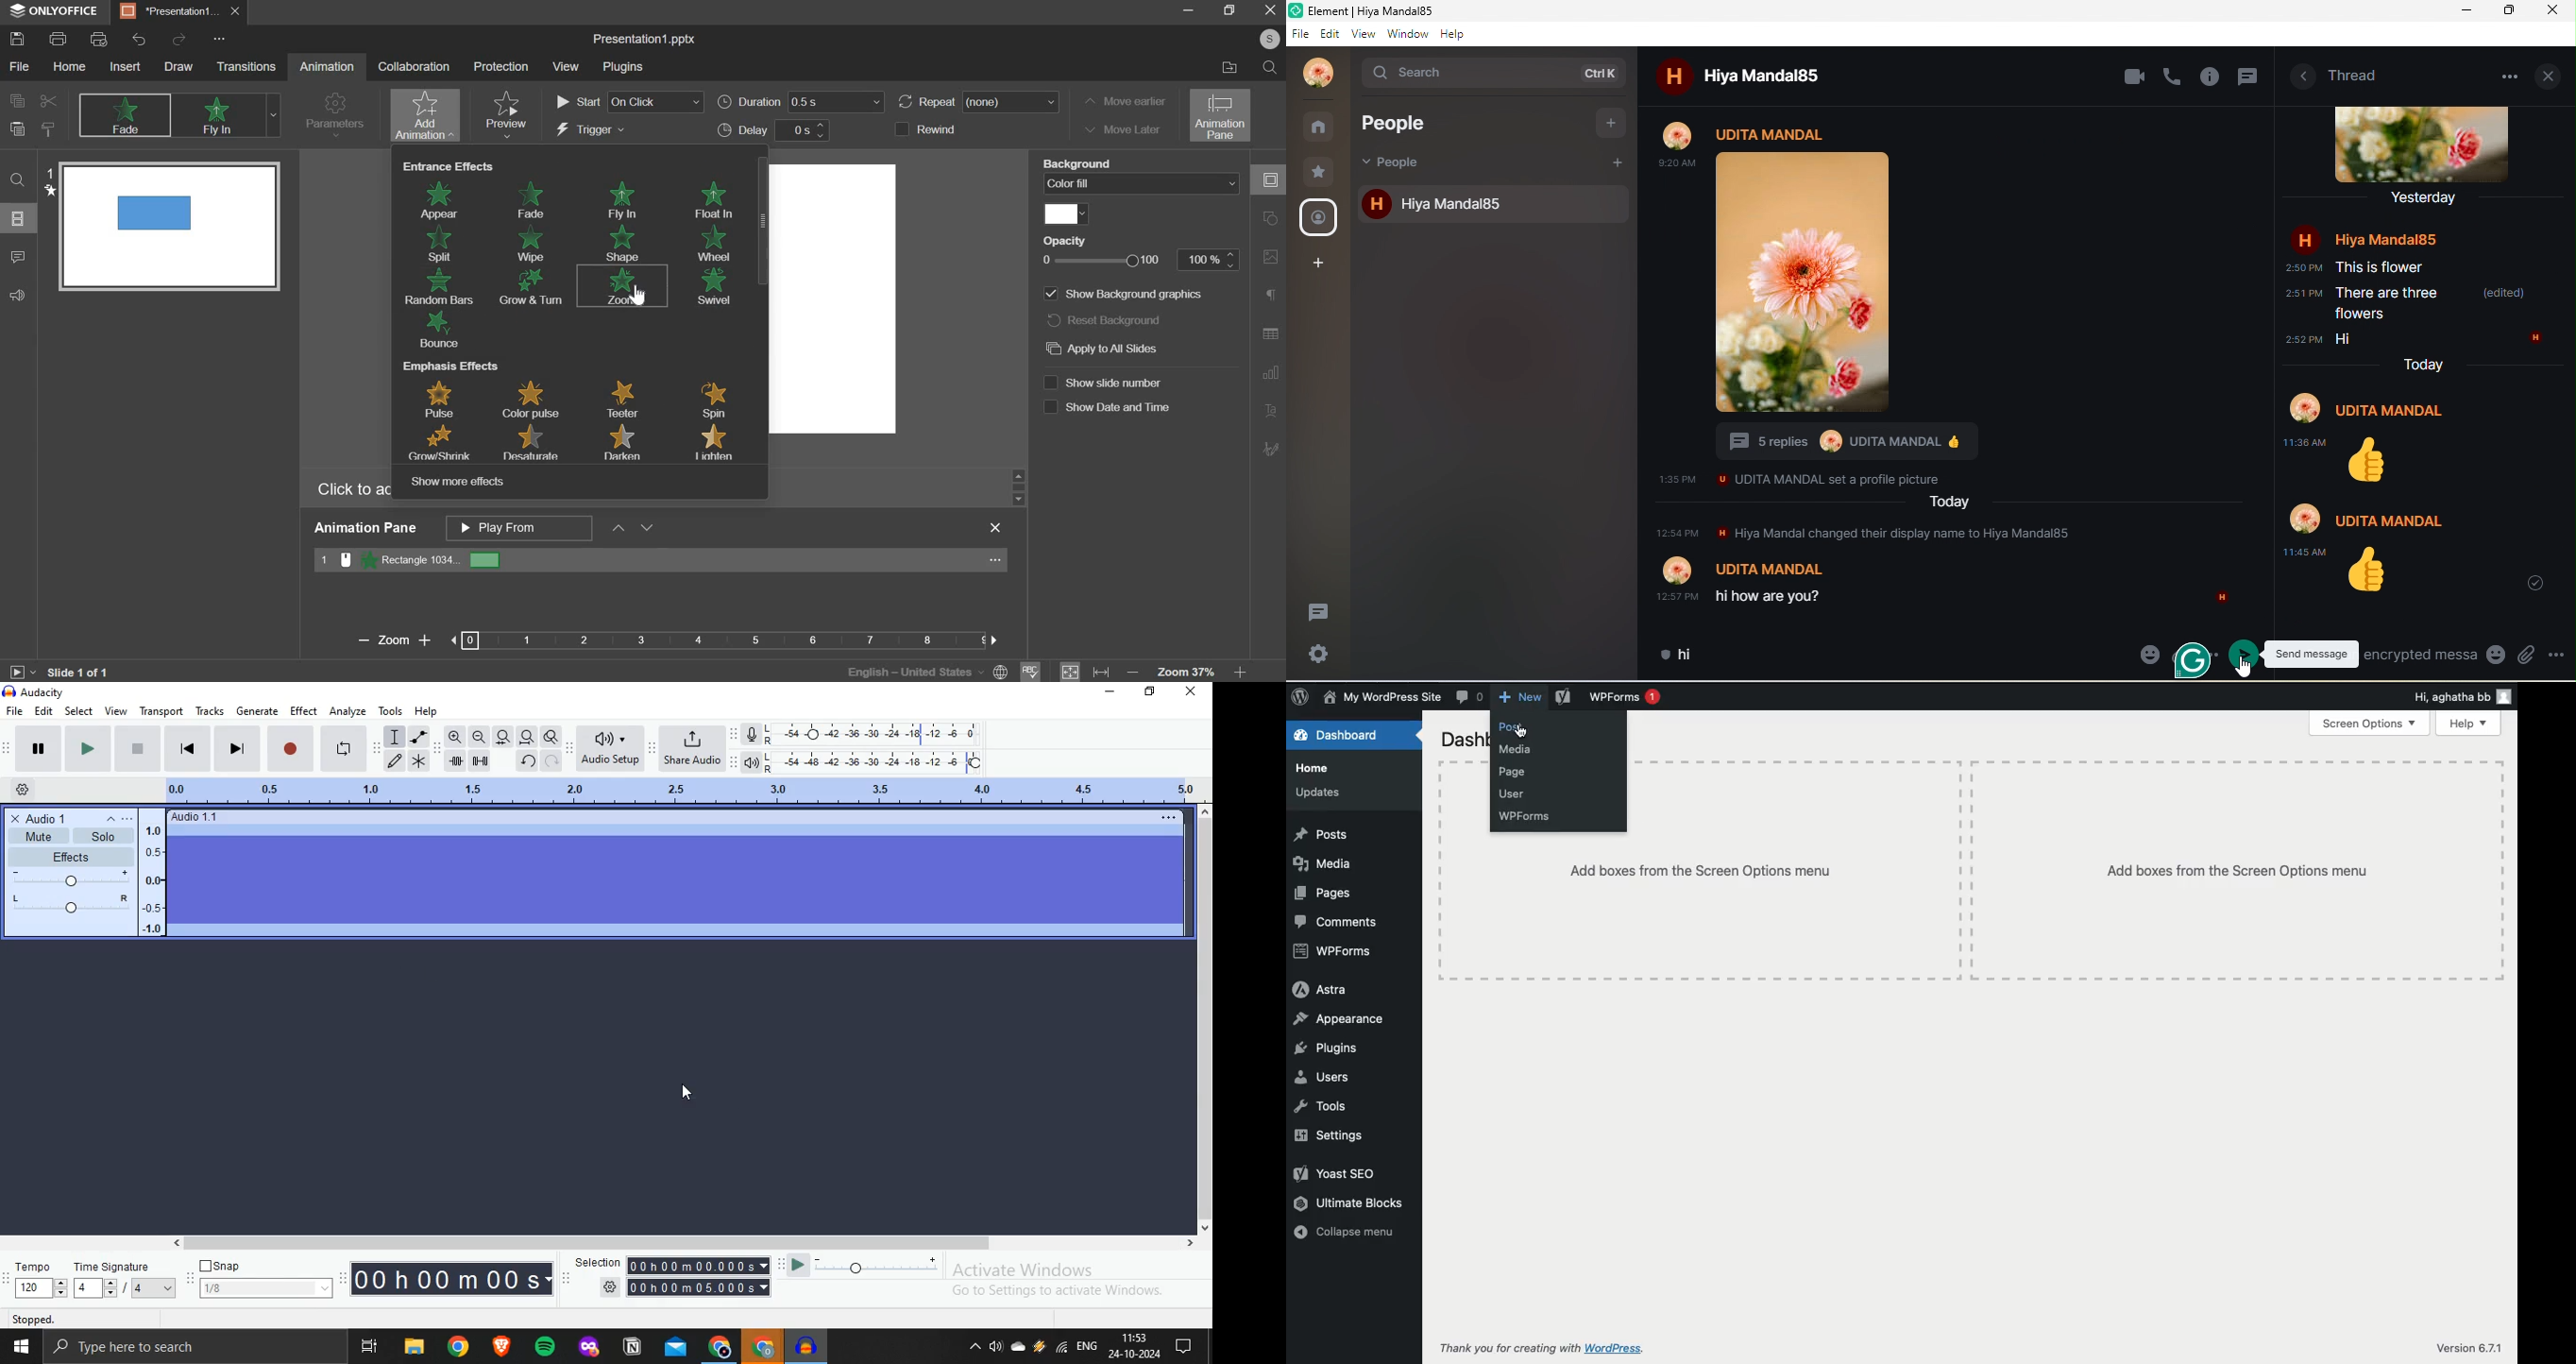 The width and height of the screenshot is (2576, 1372). What do you see at coordinates (1319, 264) in the screenshot?
I see `create a space` at bounding box center [1319, 264].